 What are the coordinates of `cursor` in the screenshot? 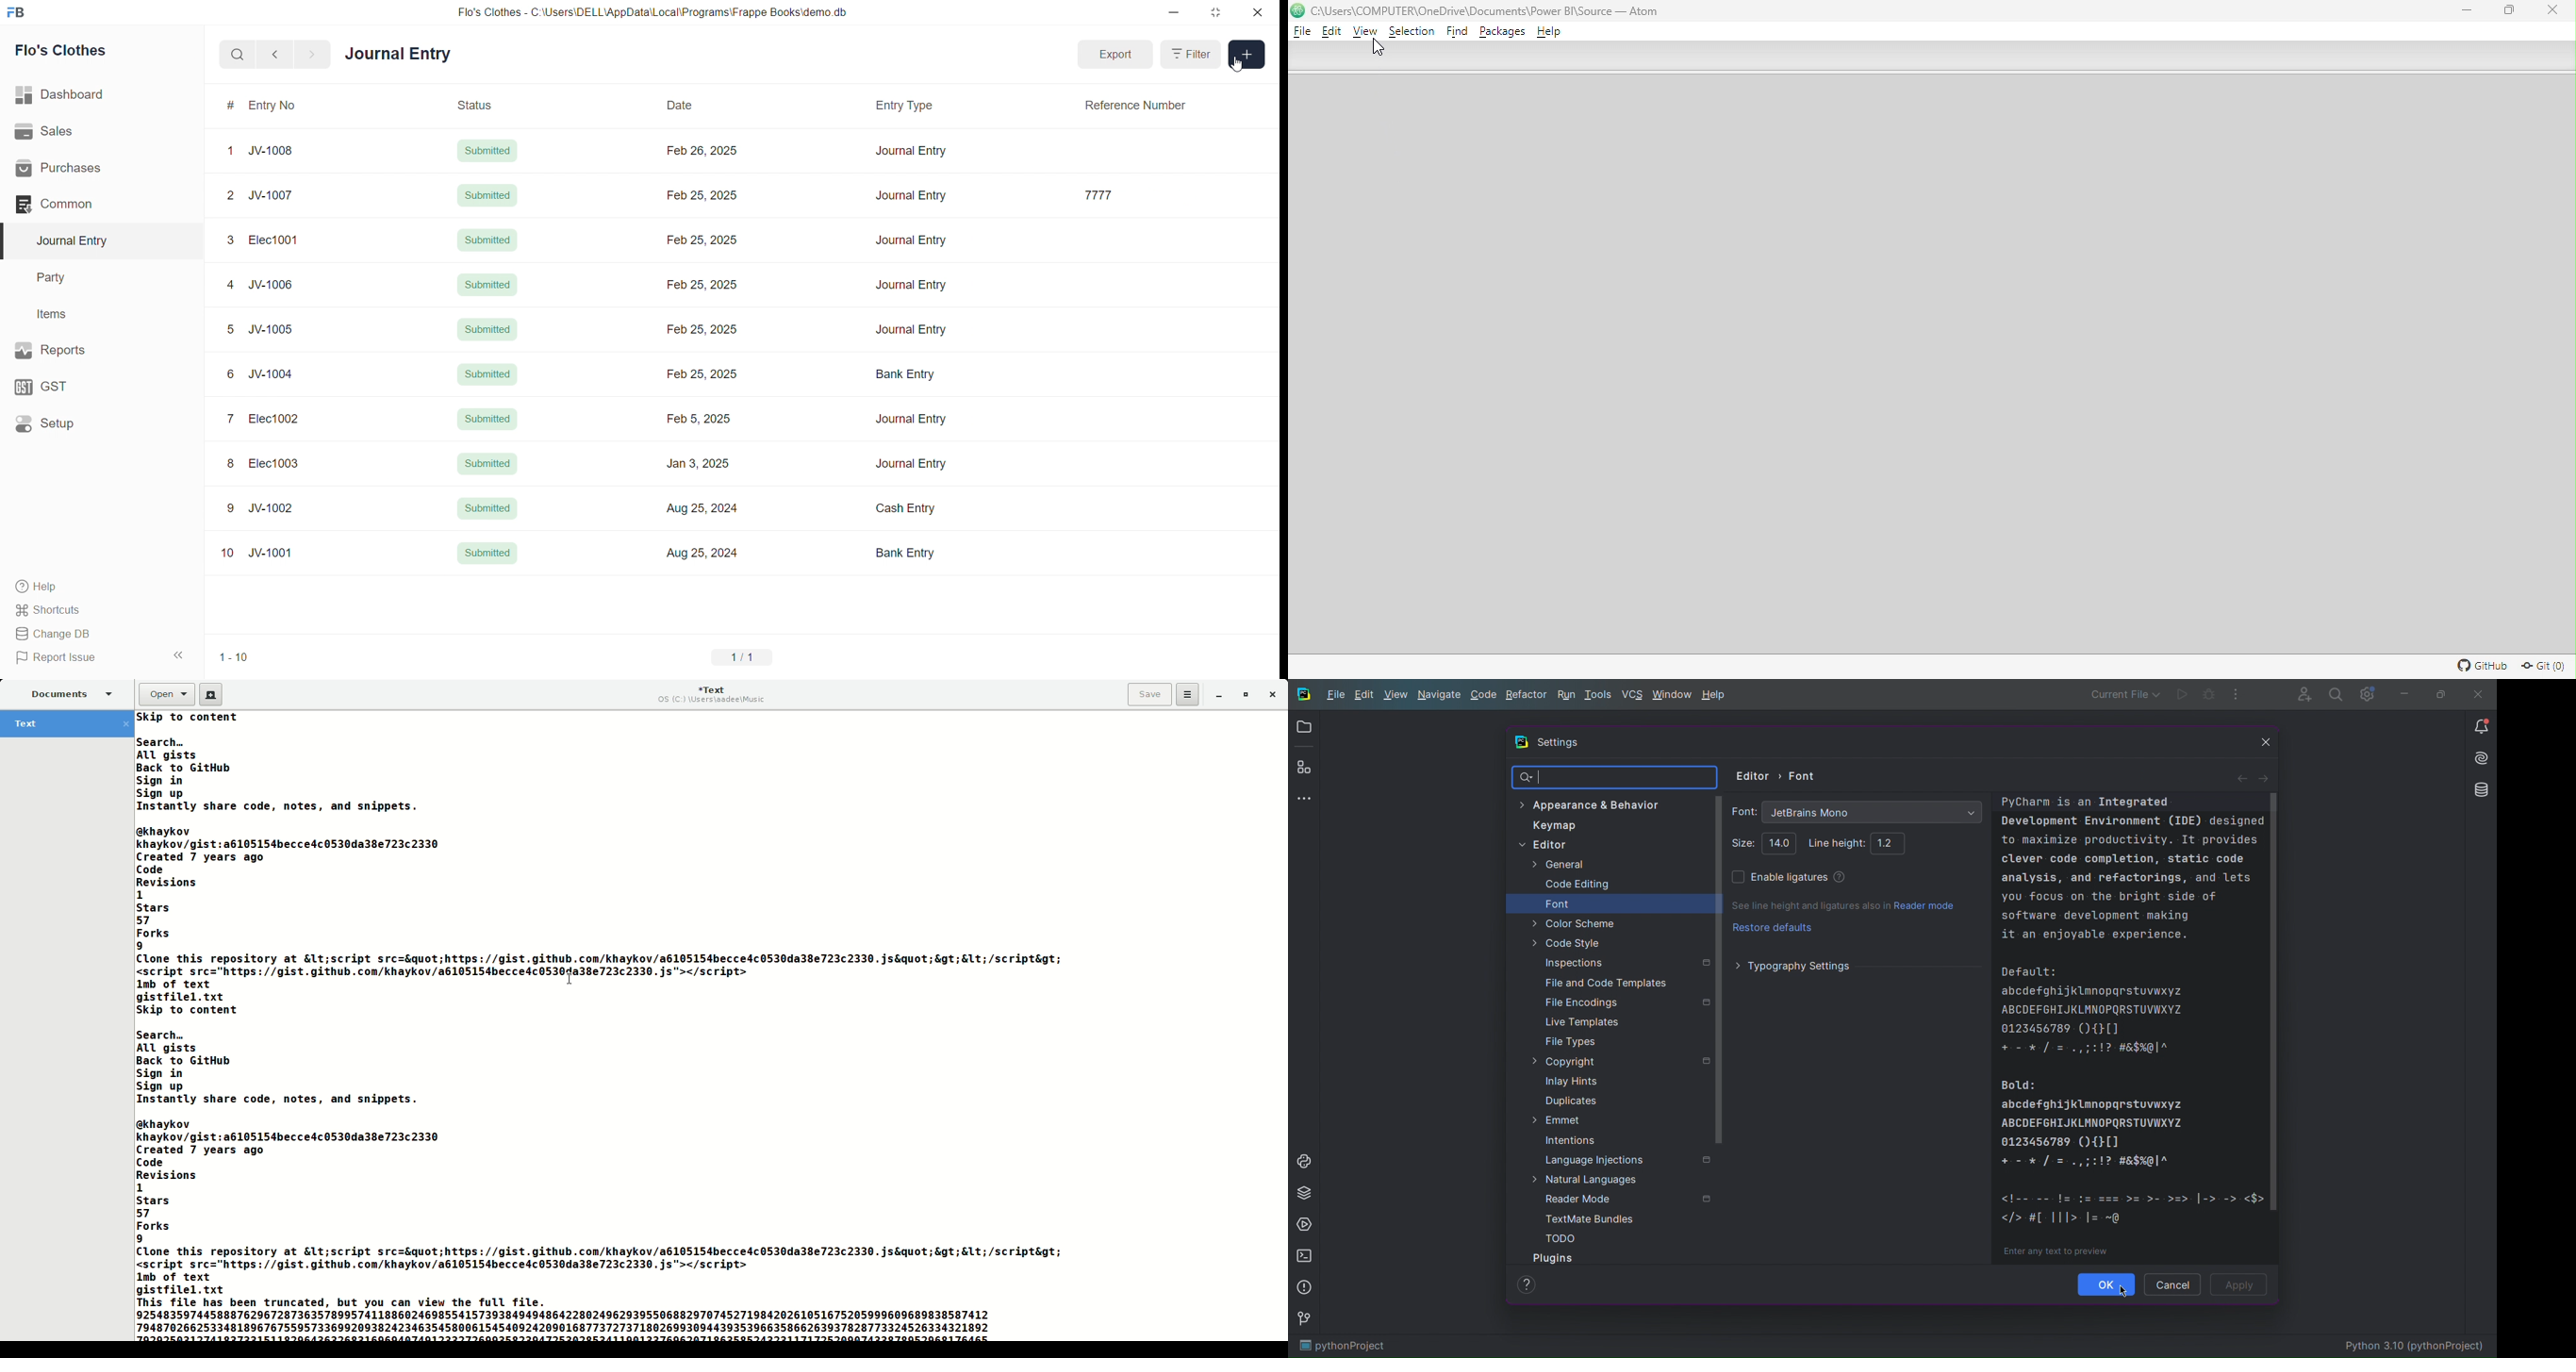 It's located at (1243, 66).